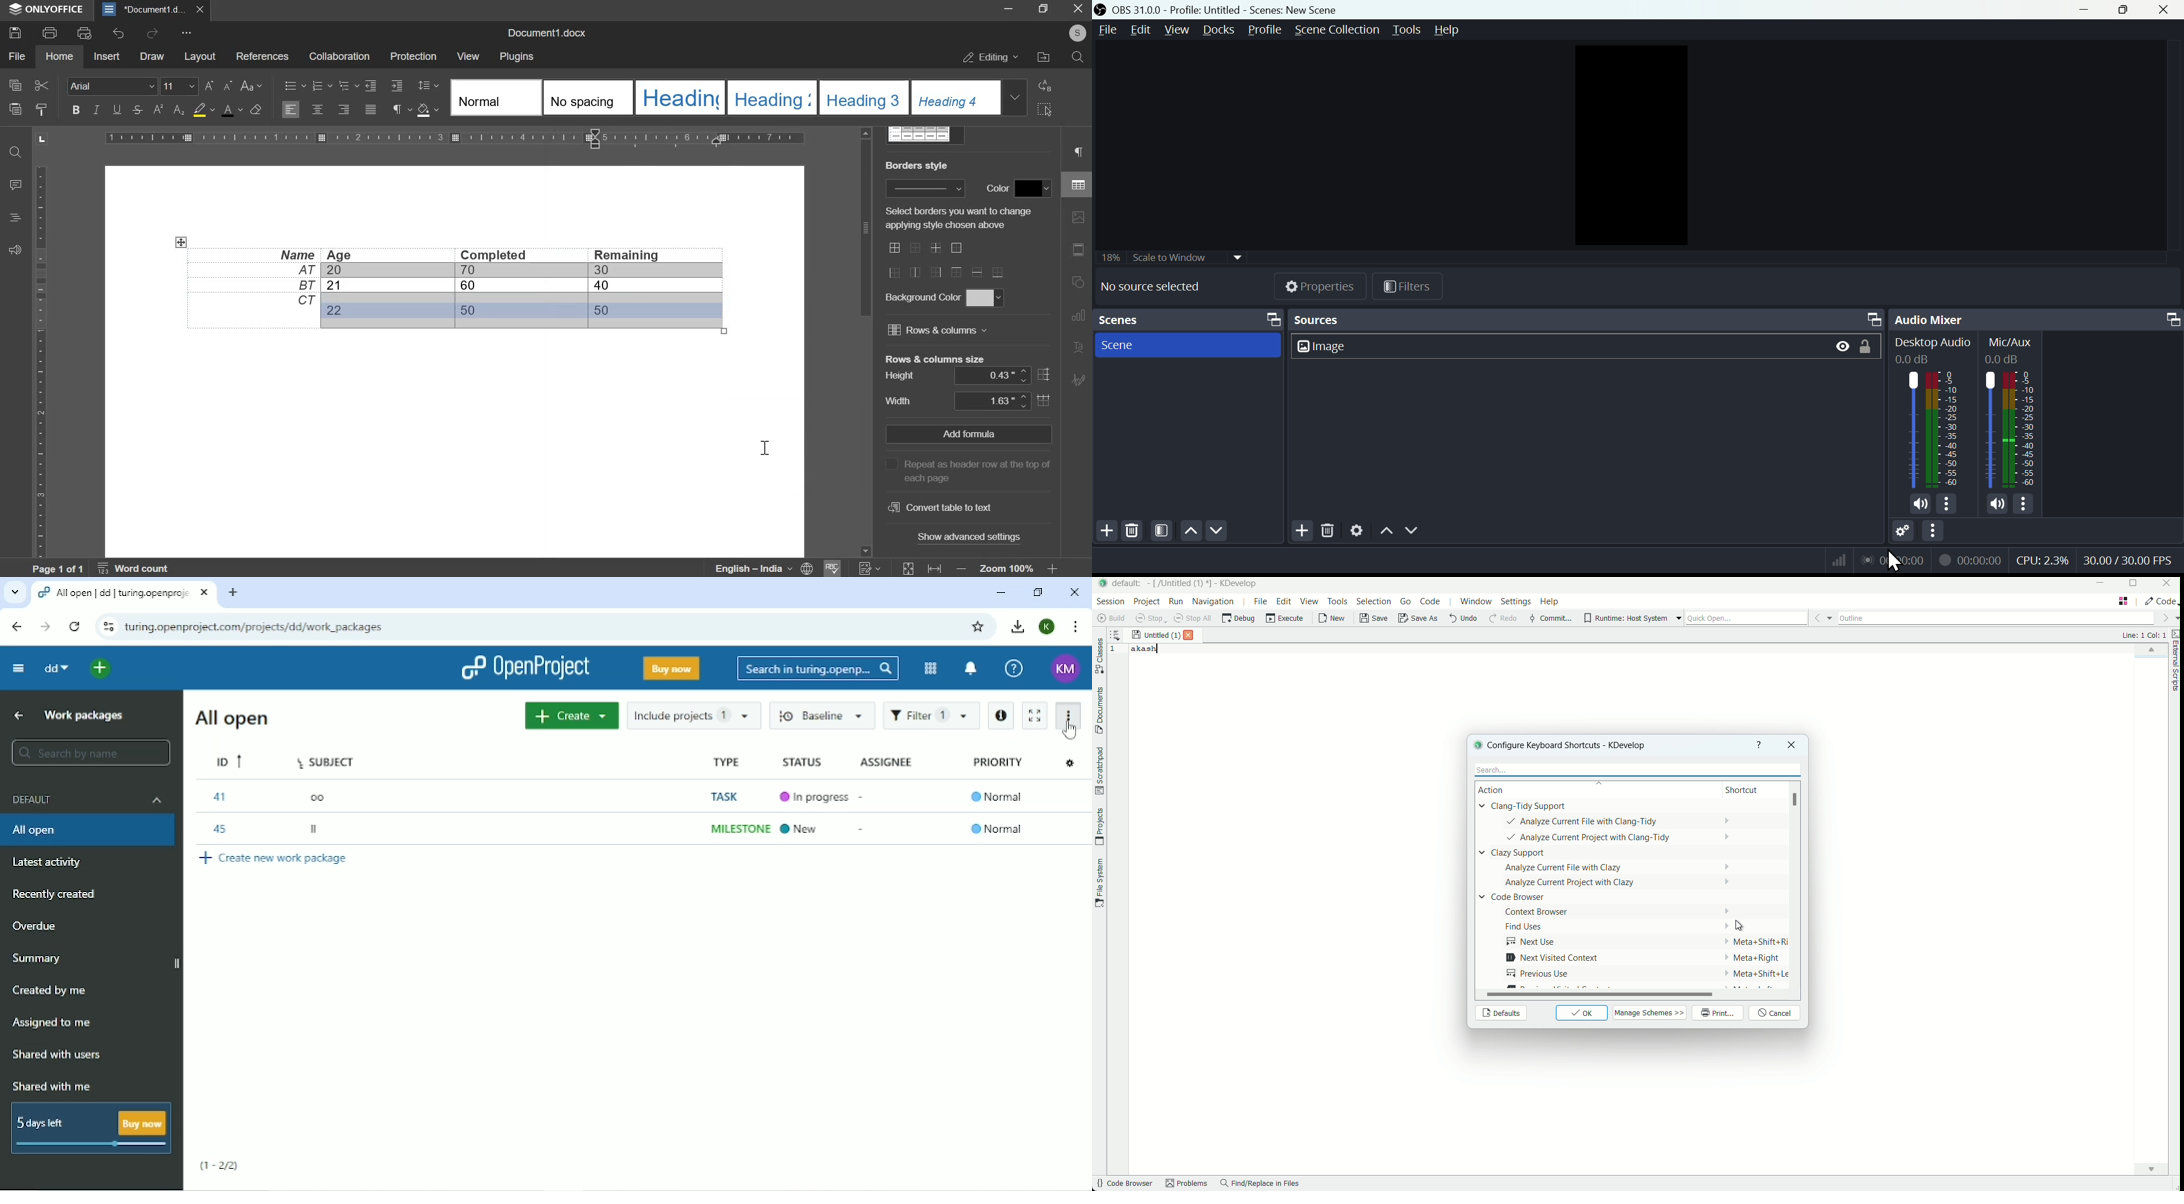 The image size is (2184, 1204). What do you see at coordinates (1002, 400) in the screenshot?
I see `column width` at bounding box center [1002, 400].